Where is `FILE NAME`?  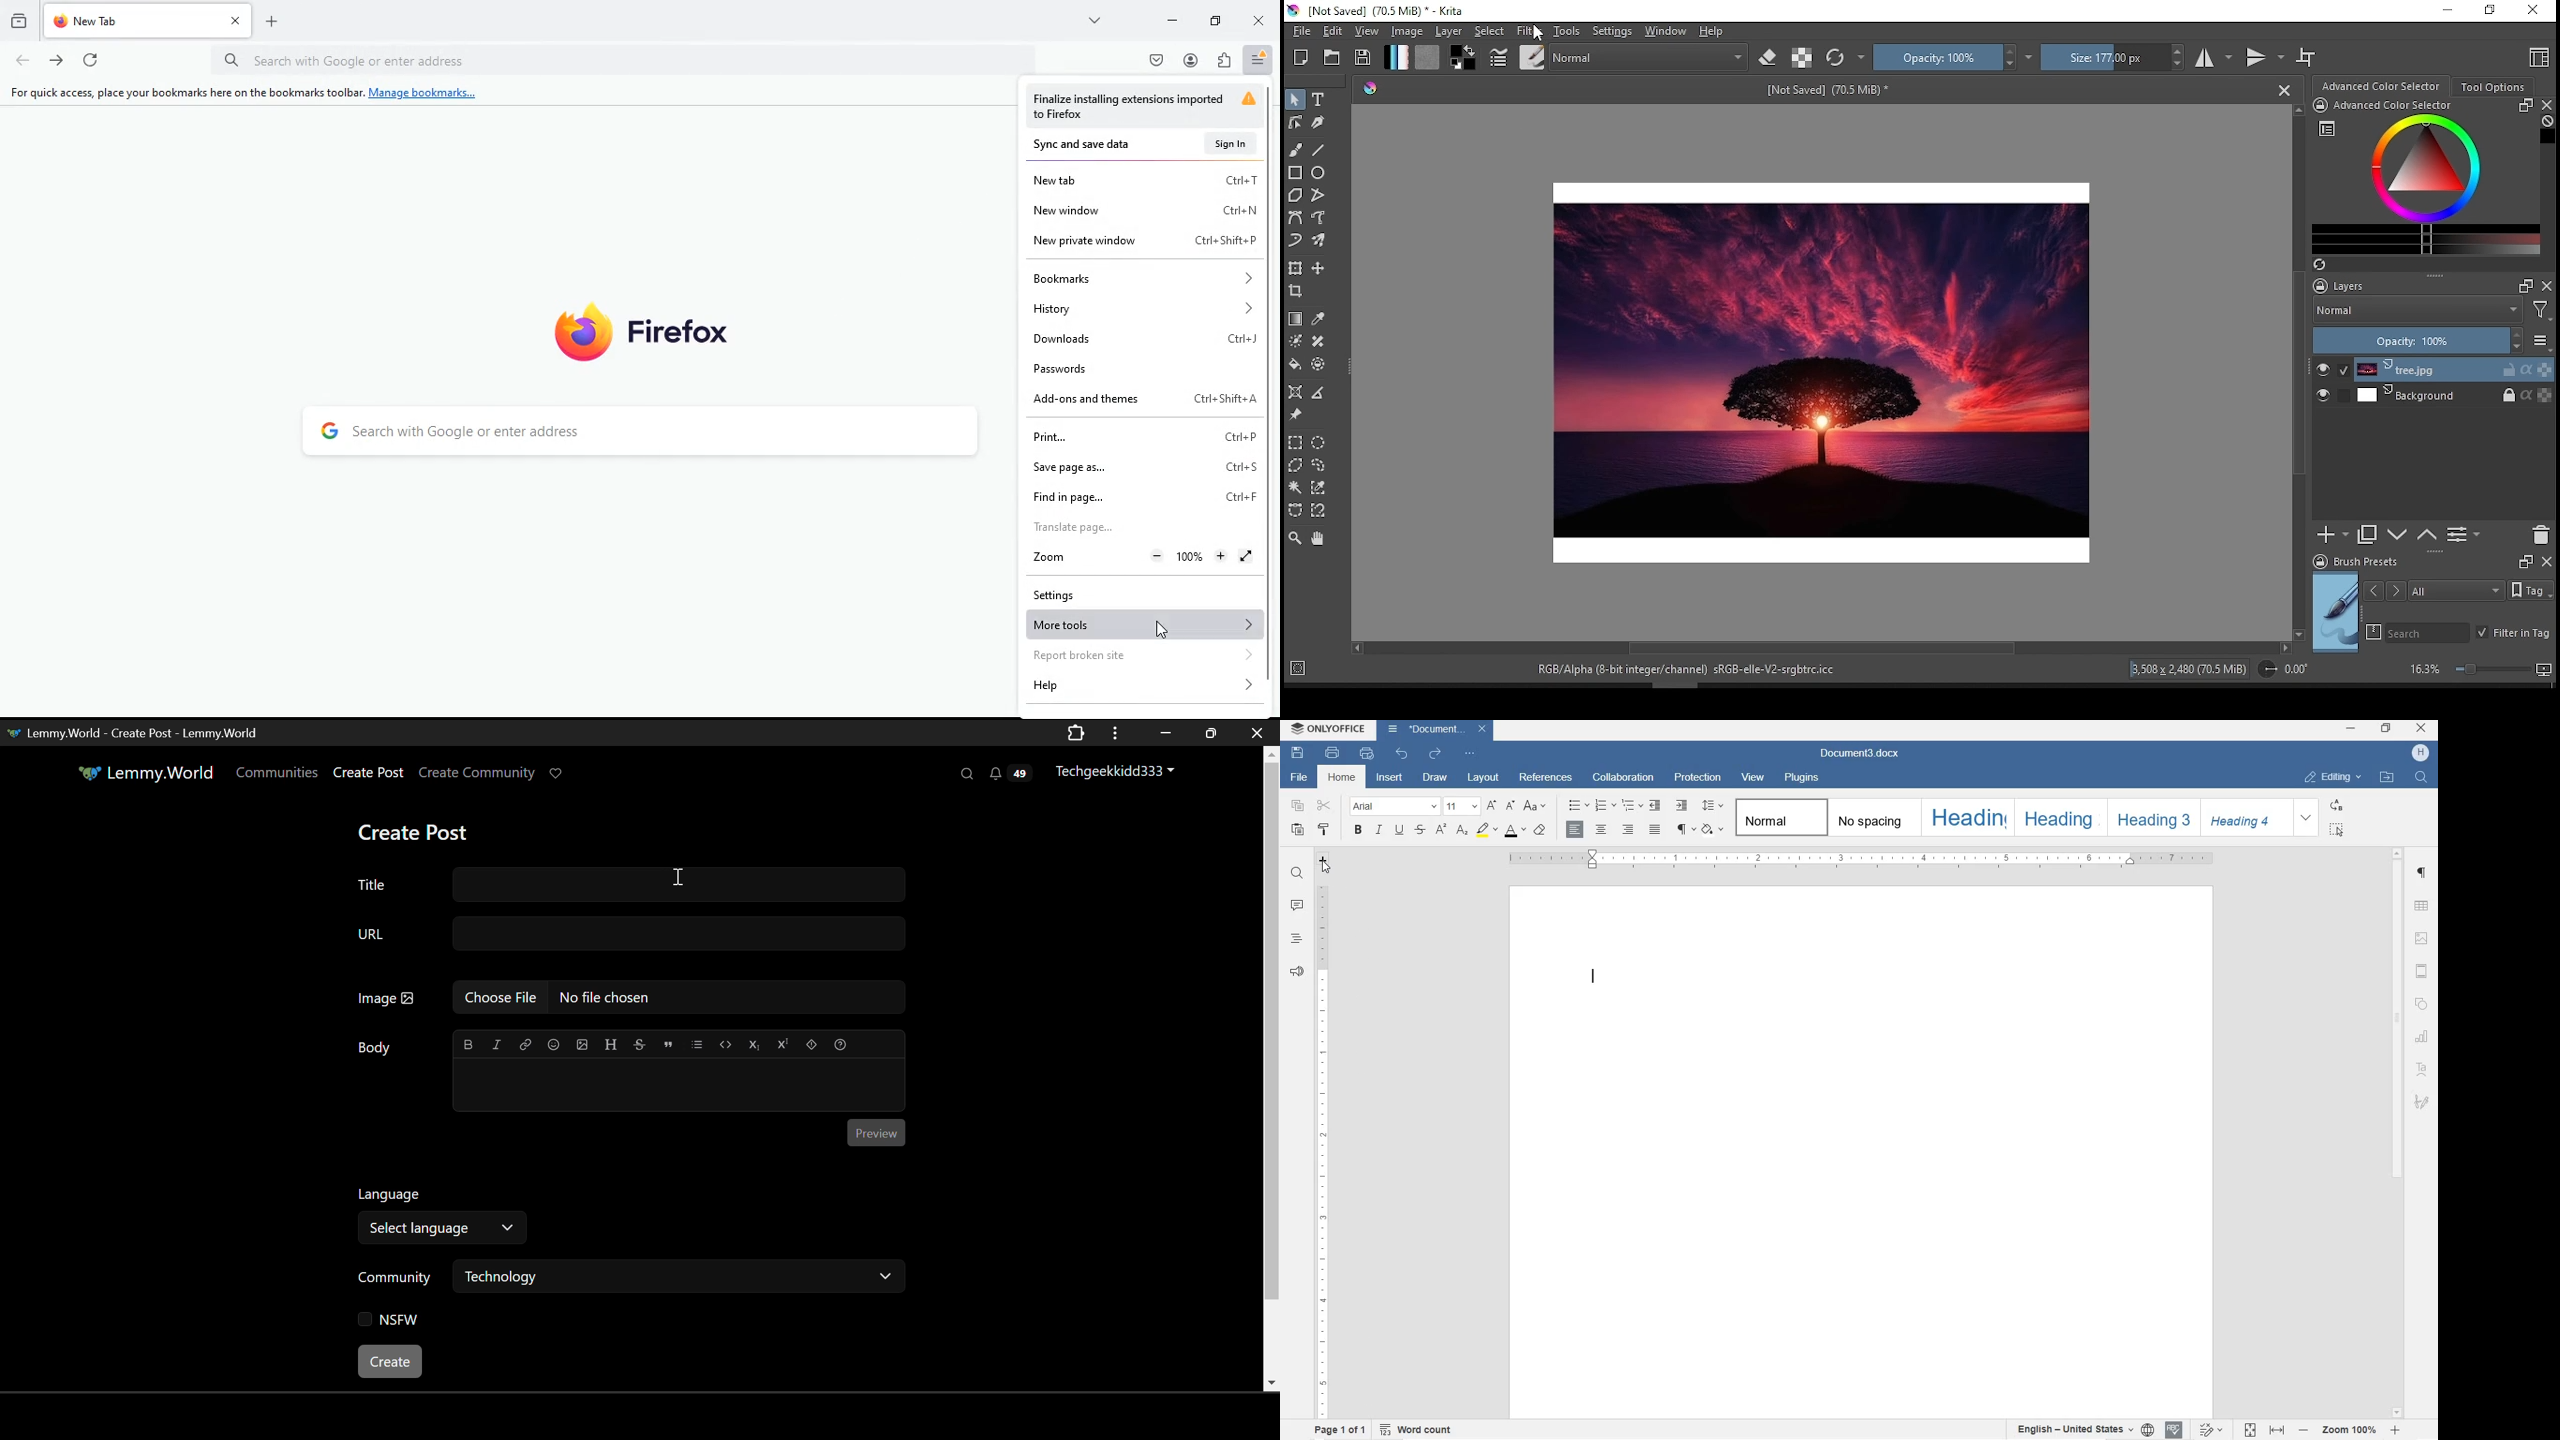 FILE NAME is located at coordinates (1859, 754).